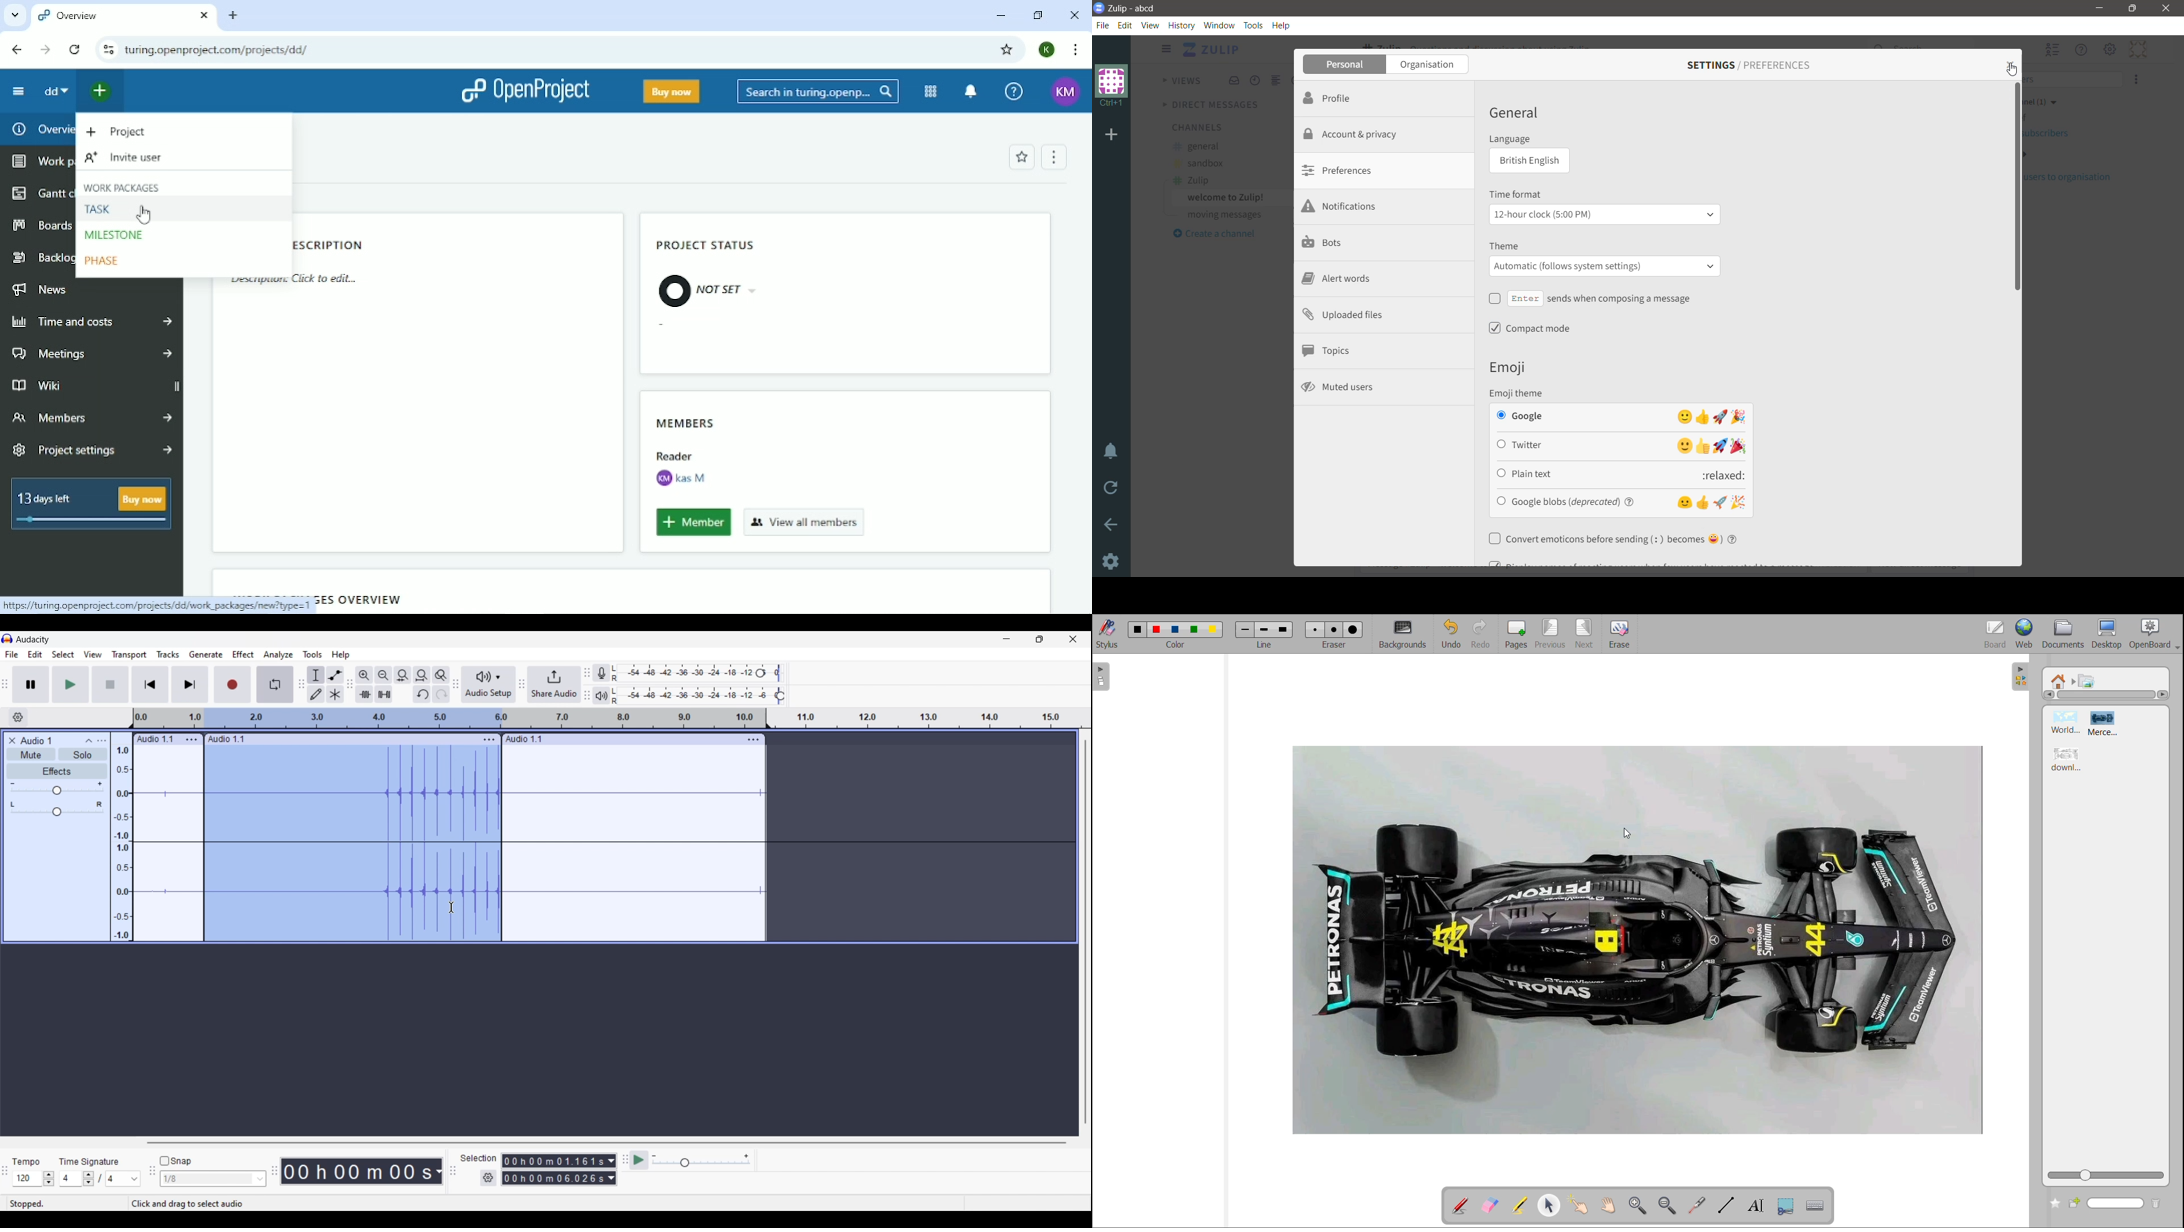 The height and width of the screenshot is (1232, 2184). I want to click on Tracks menu, so click(168, 654).